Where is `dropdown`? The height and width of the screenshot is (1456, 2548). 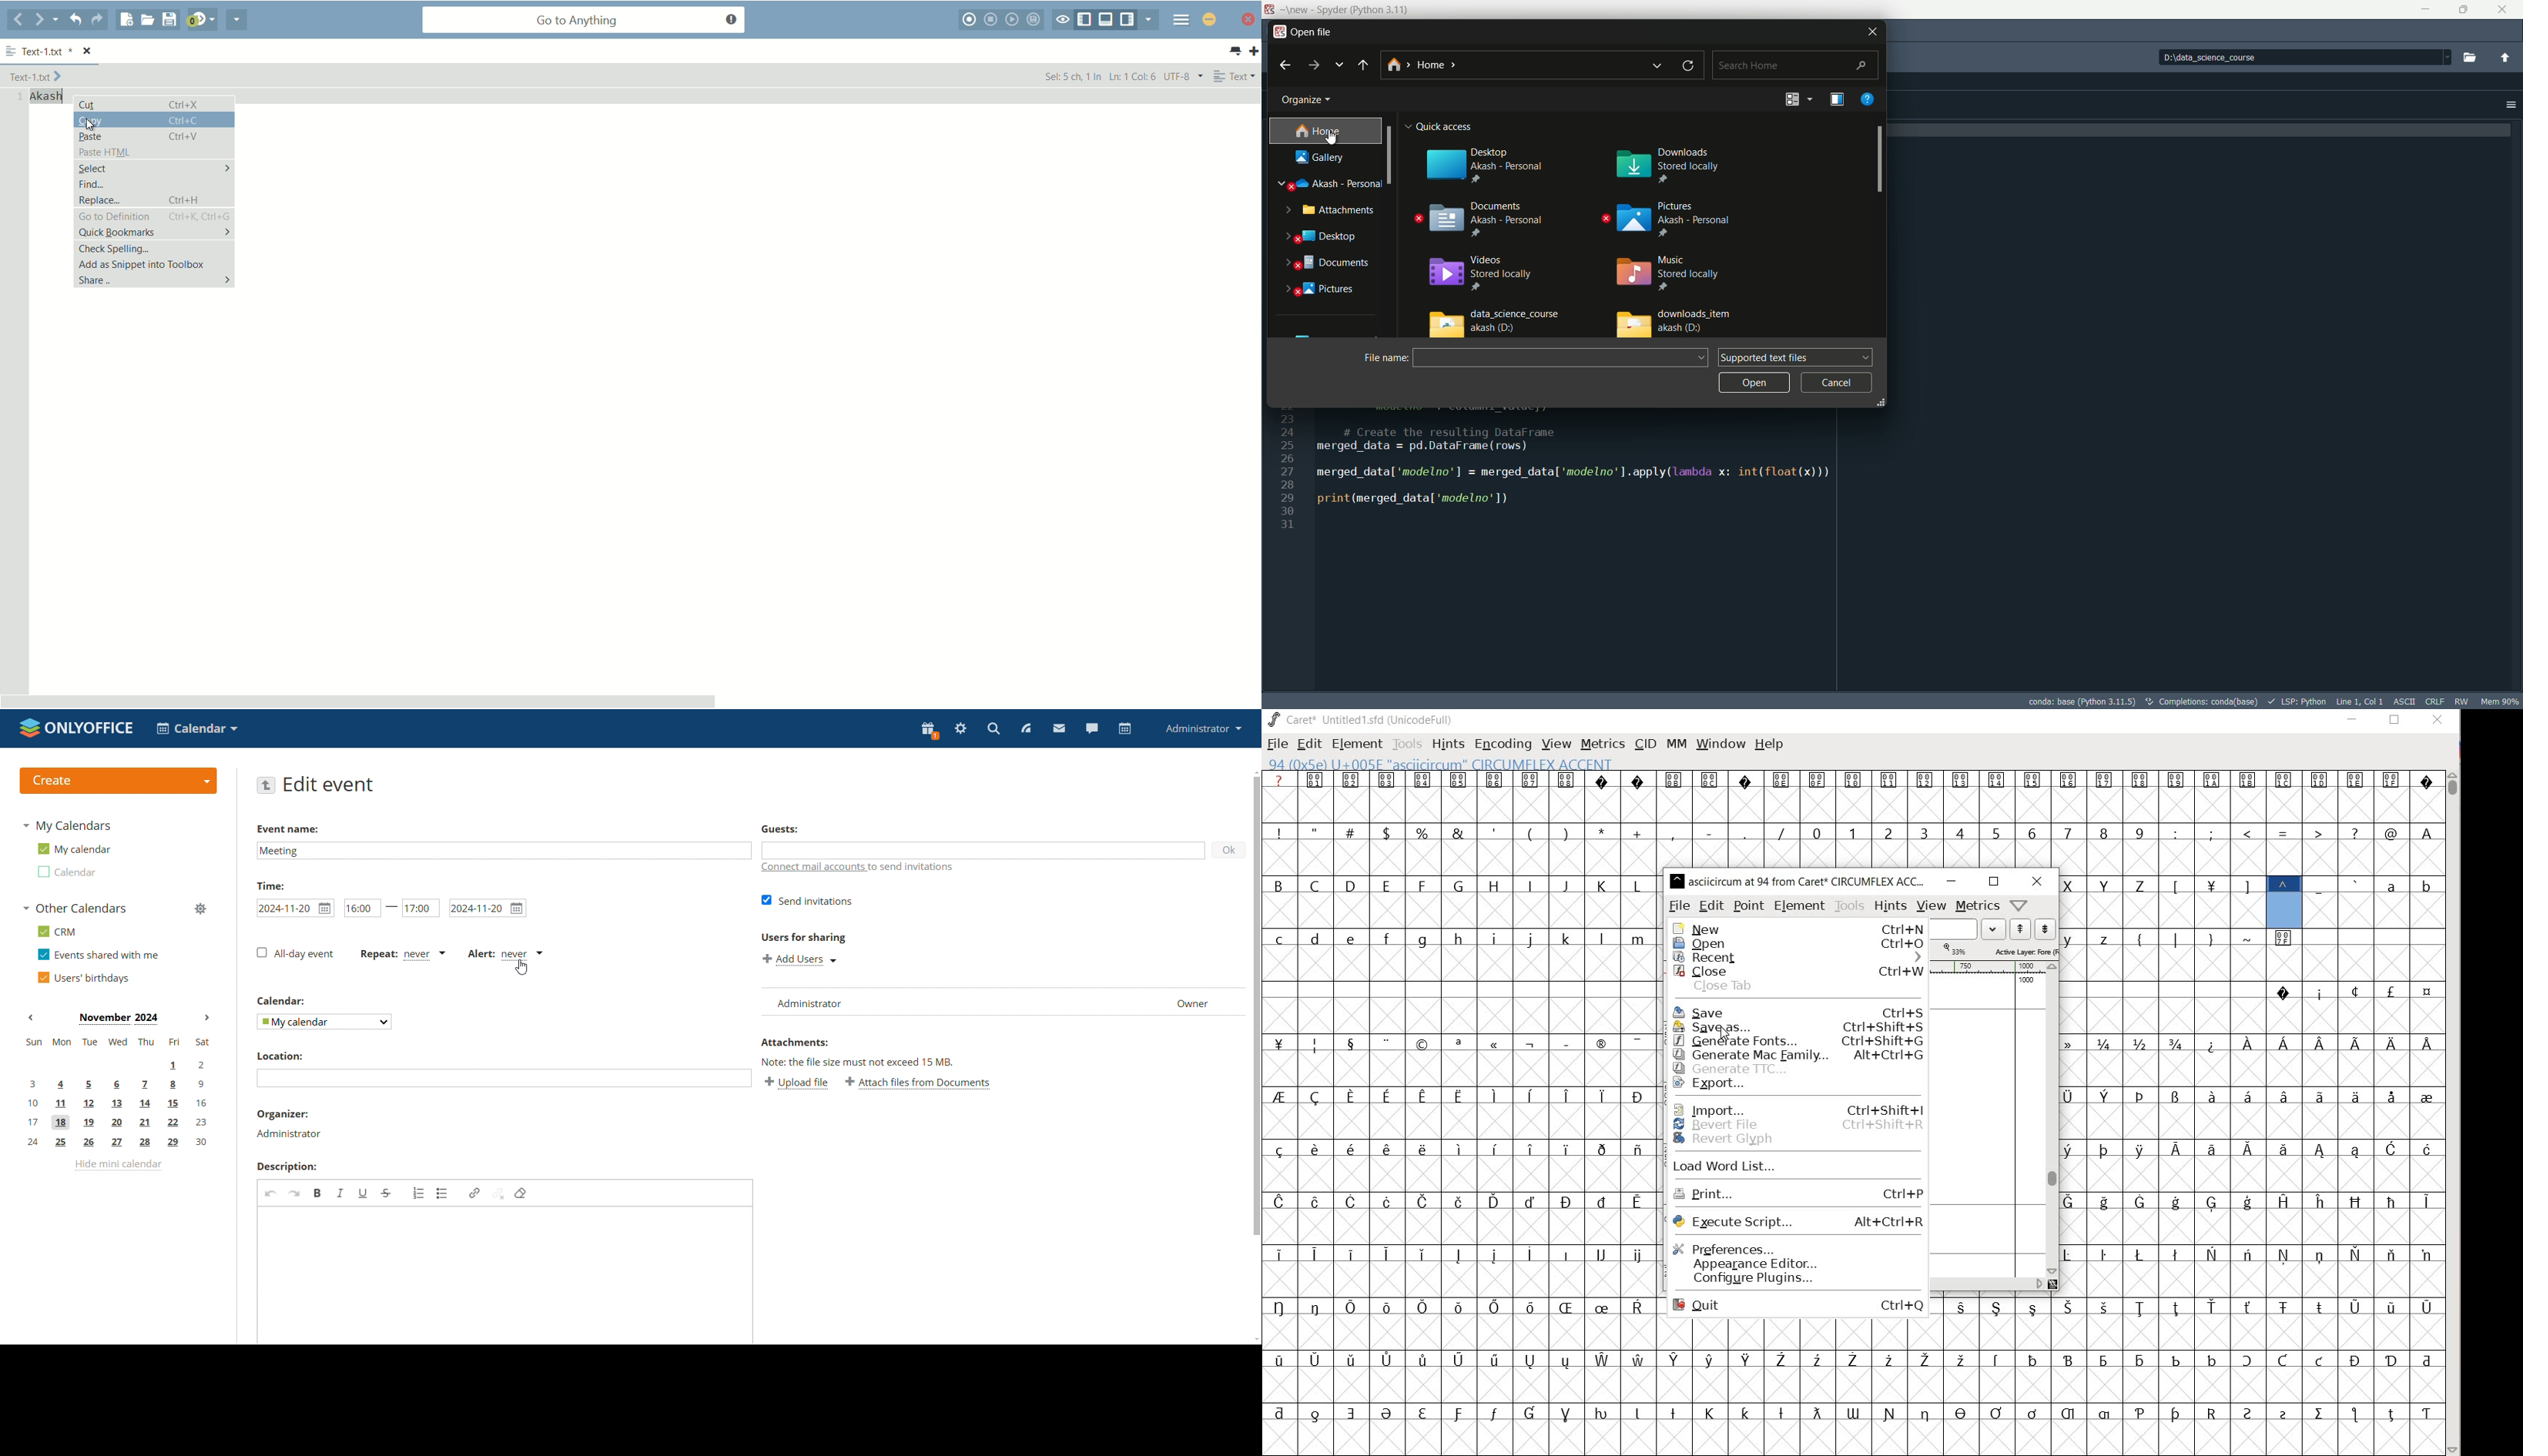 dropdown is located at coordinates (1809, 99).